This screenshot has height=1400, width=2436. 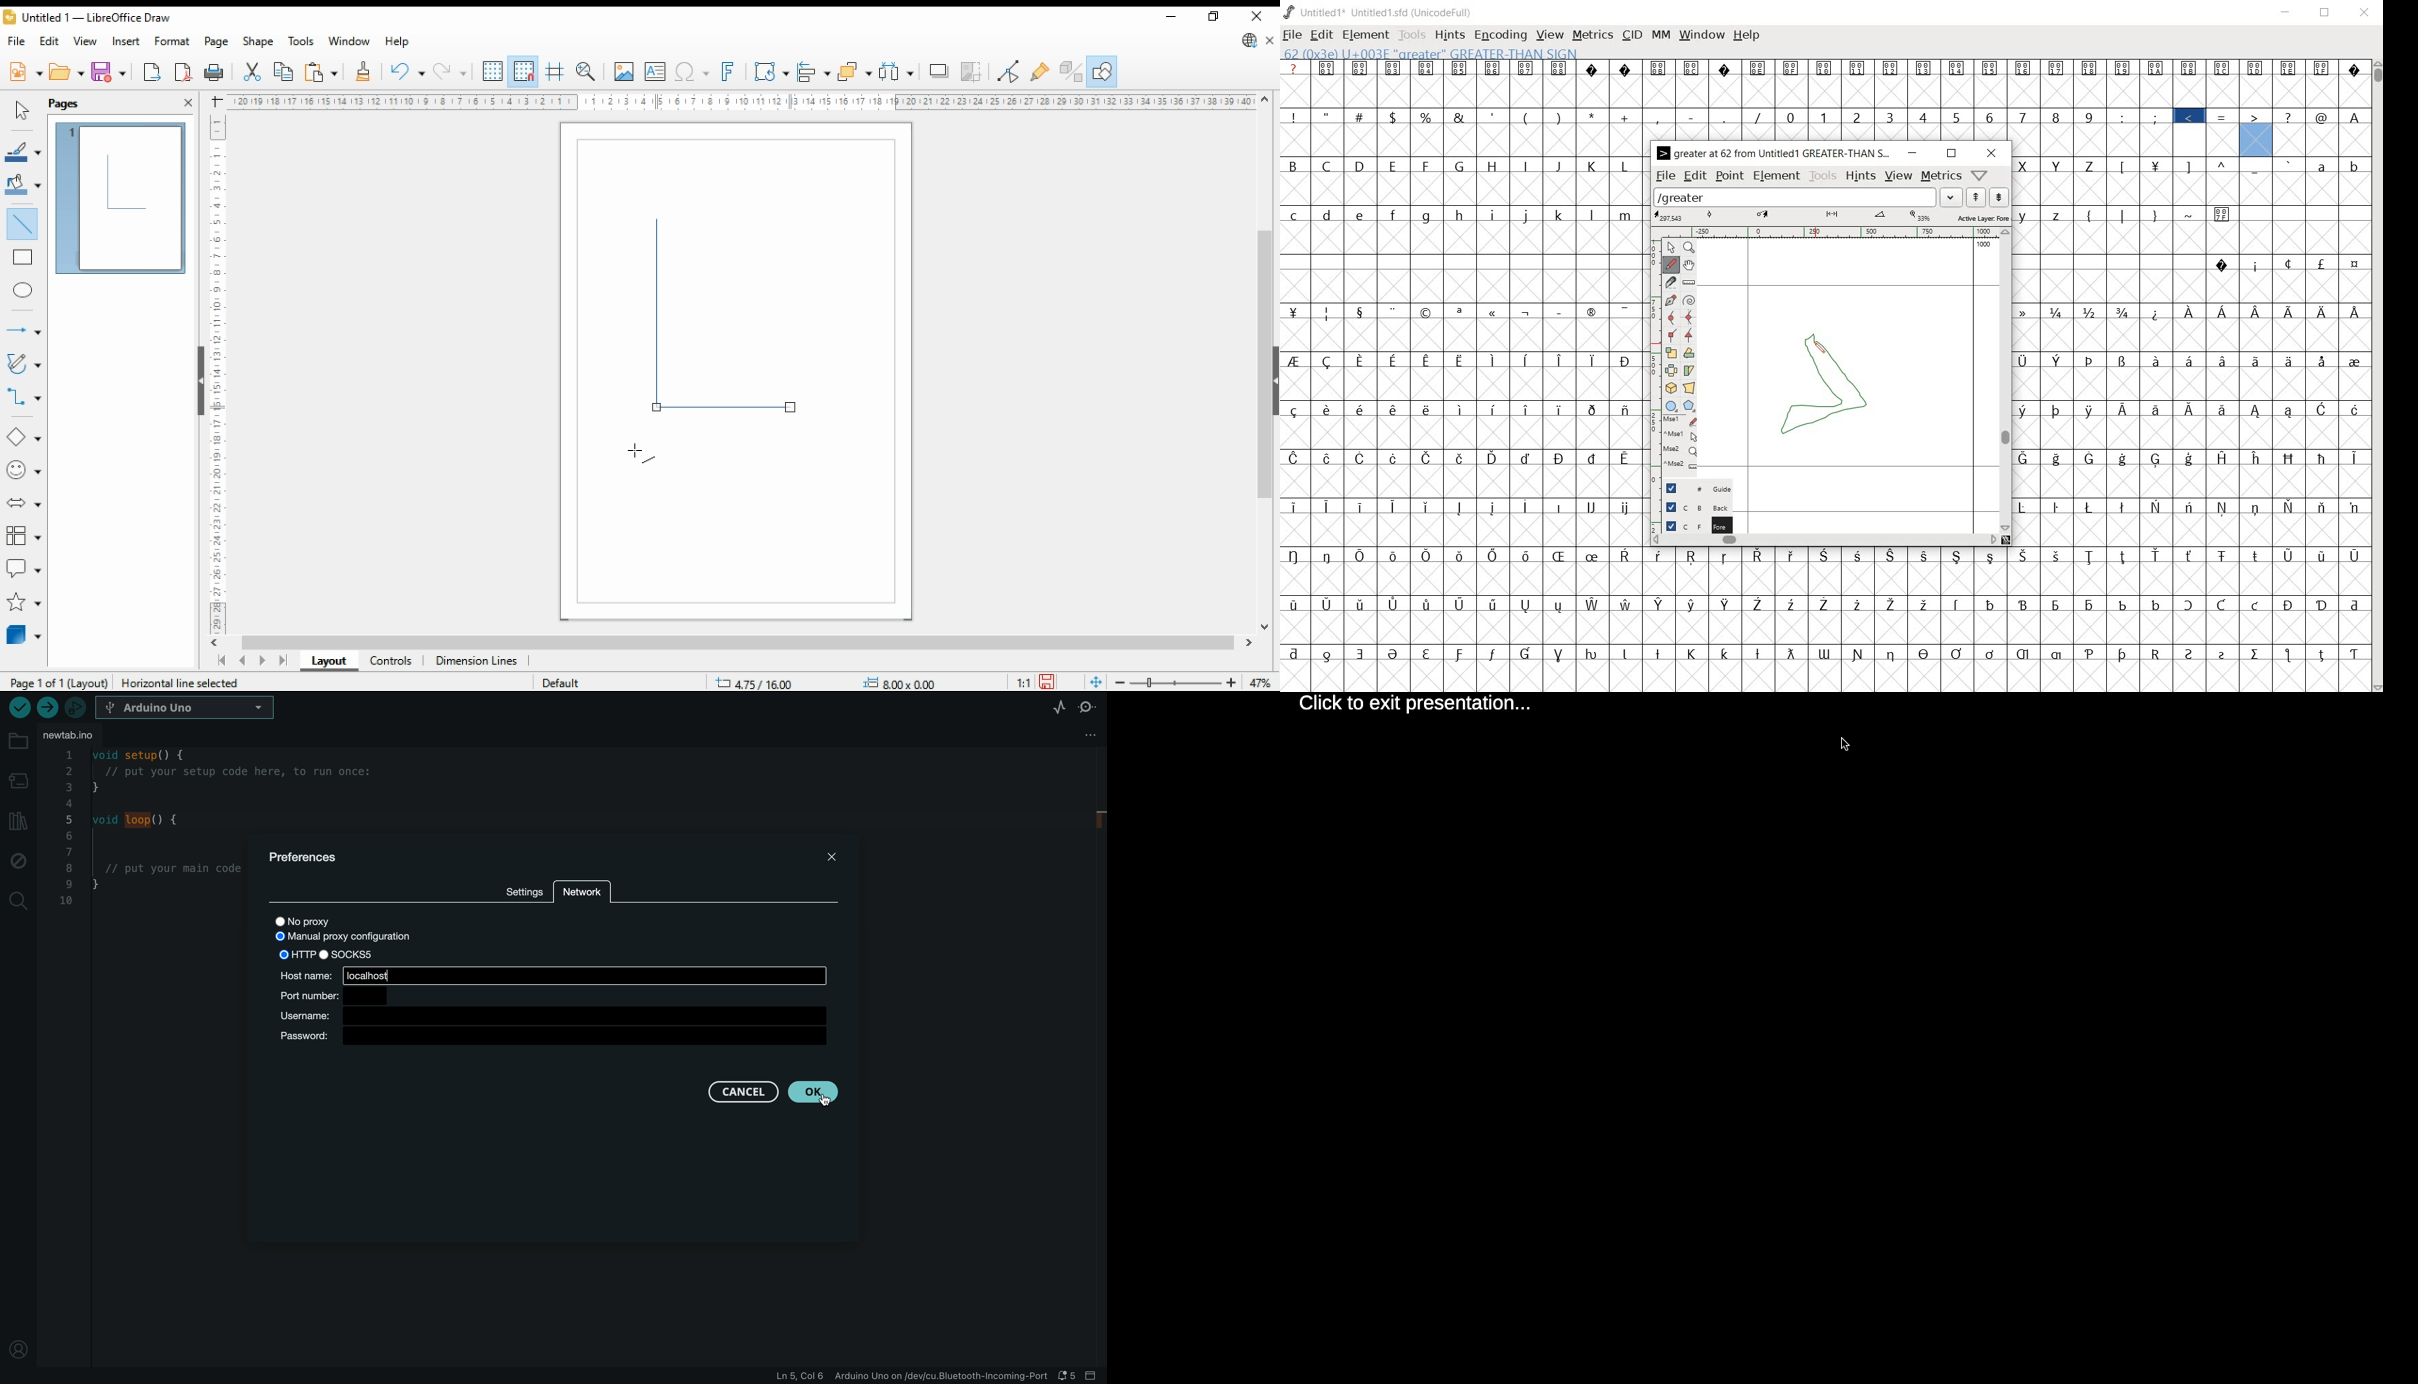 I want to click on search, so click(x=17, y=900).